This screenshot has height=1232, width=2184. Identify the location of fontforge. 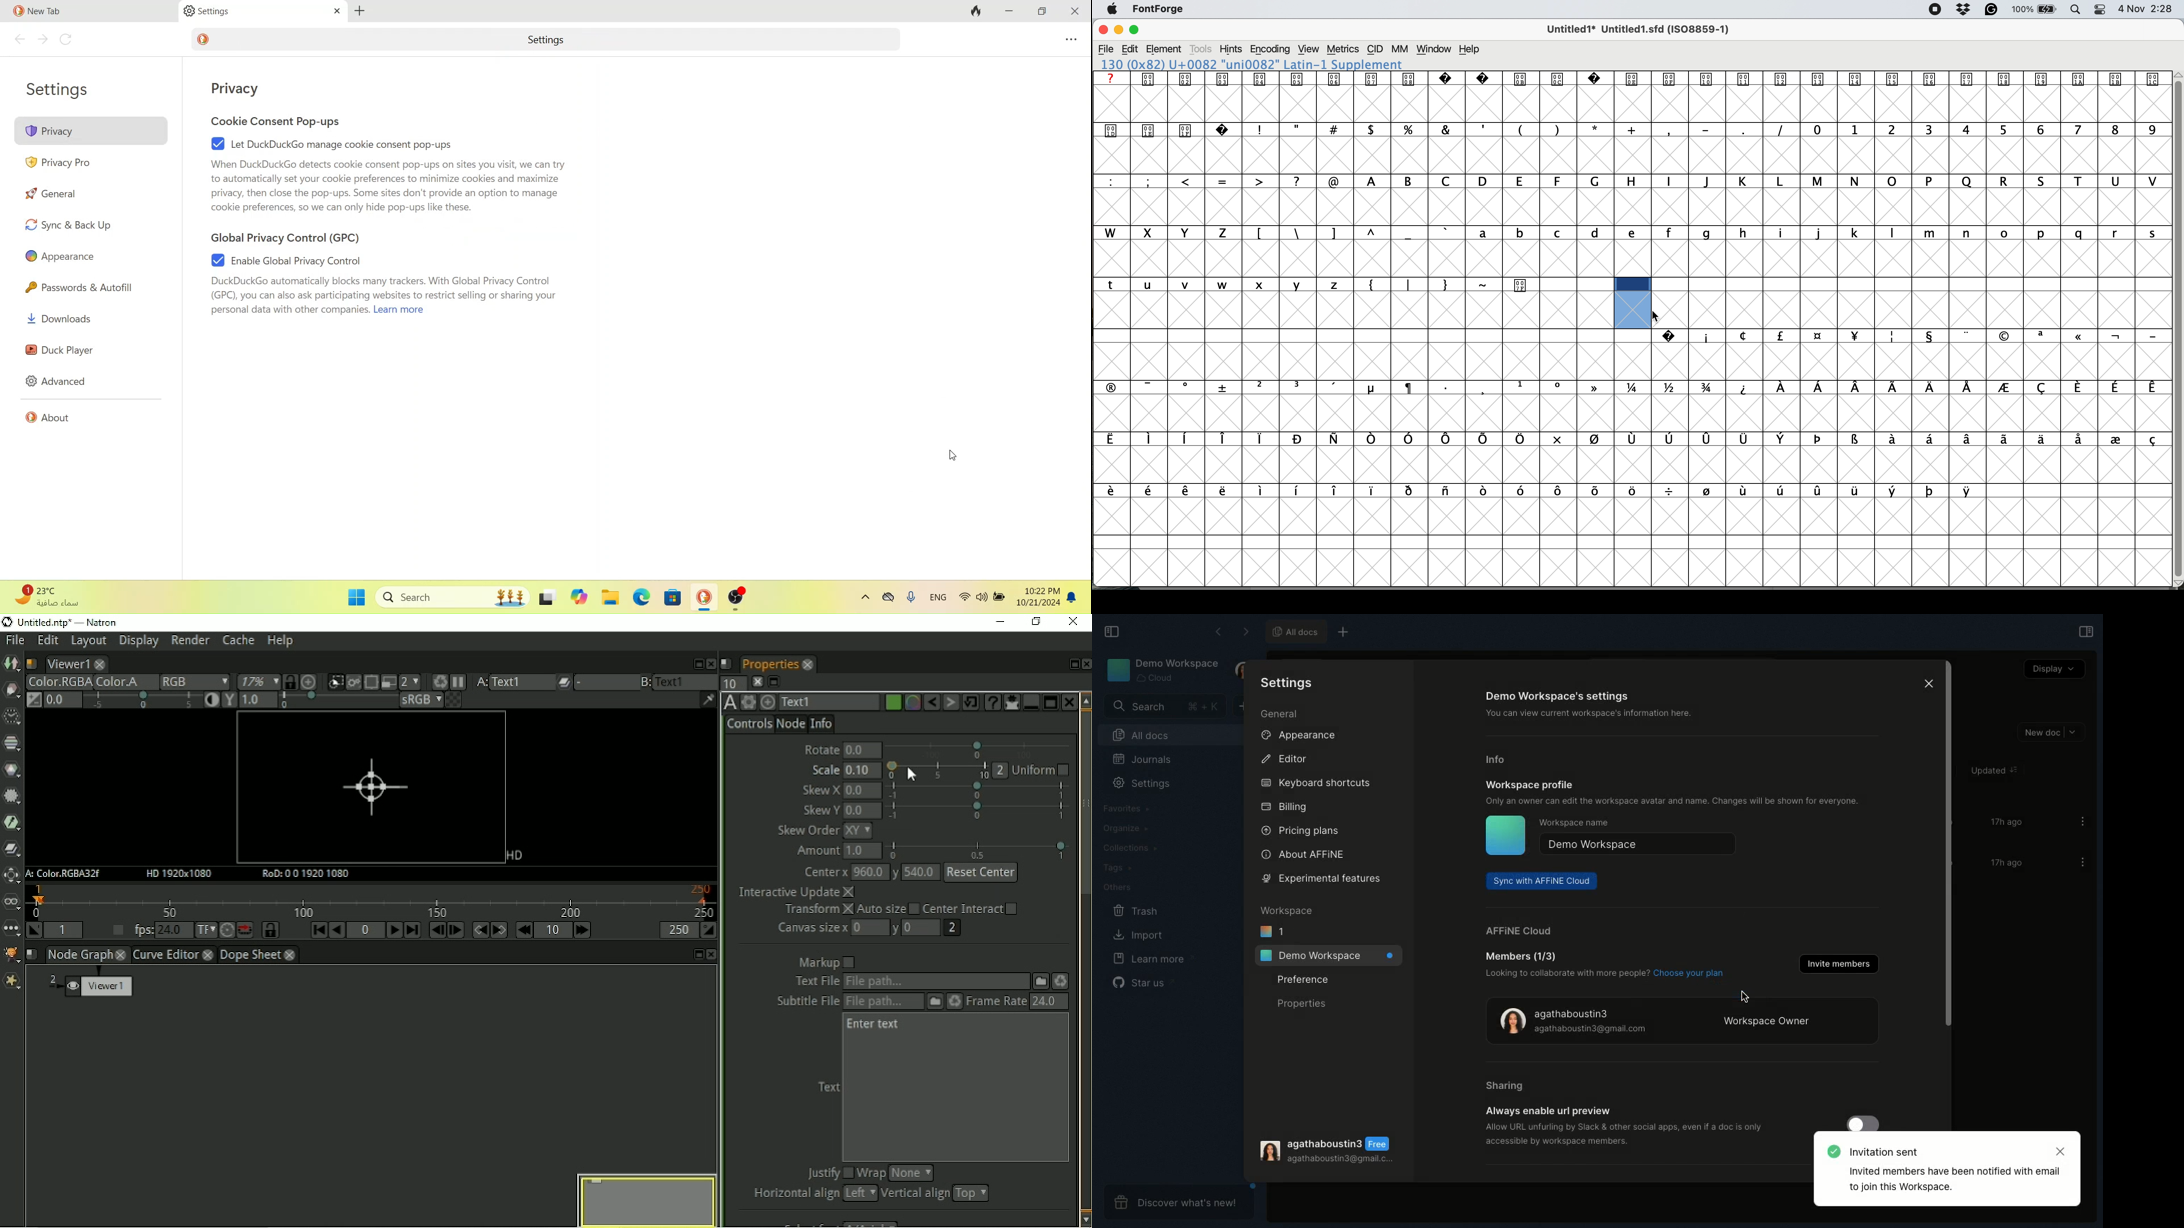
(1159, 8).